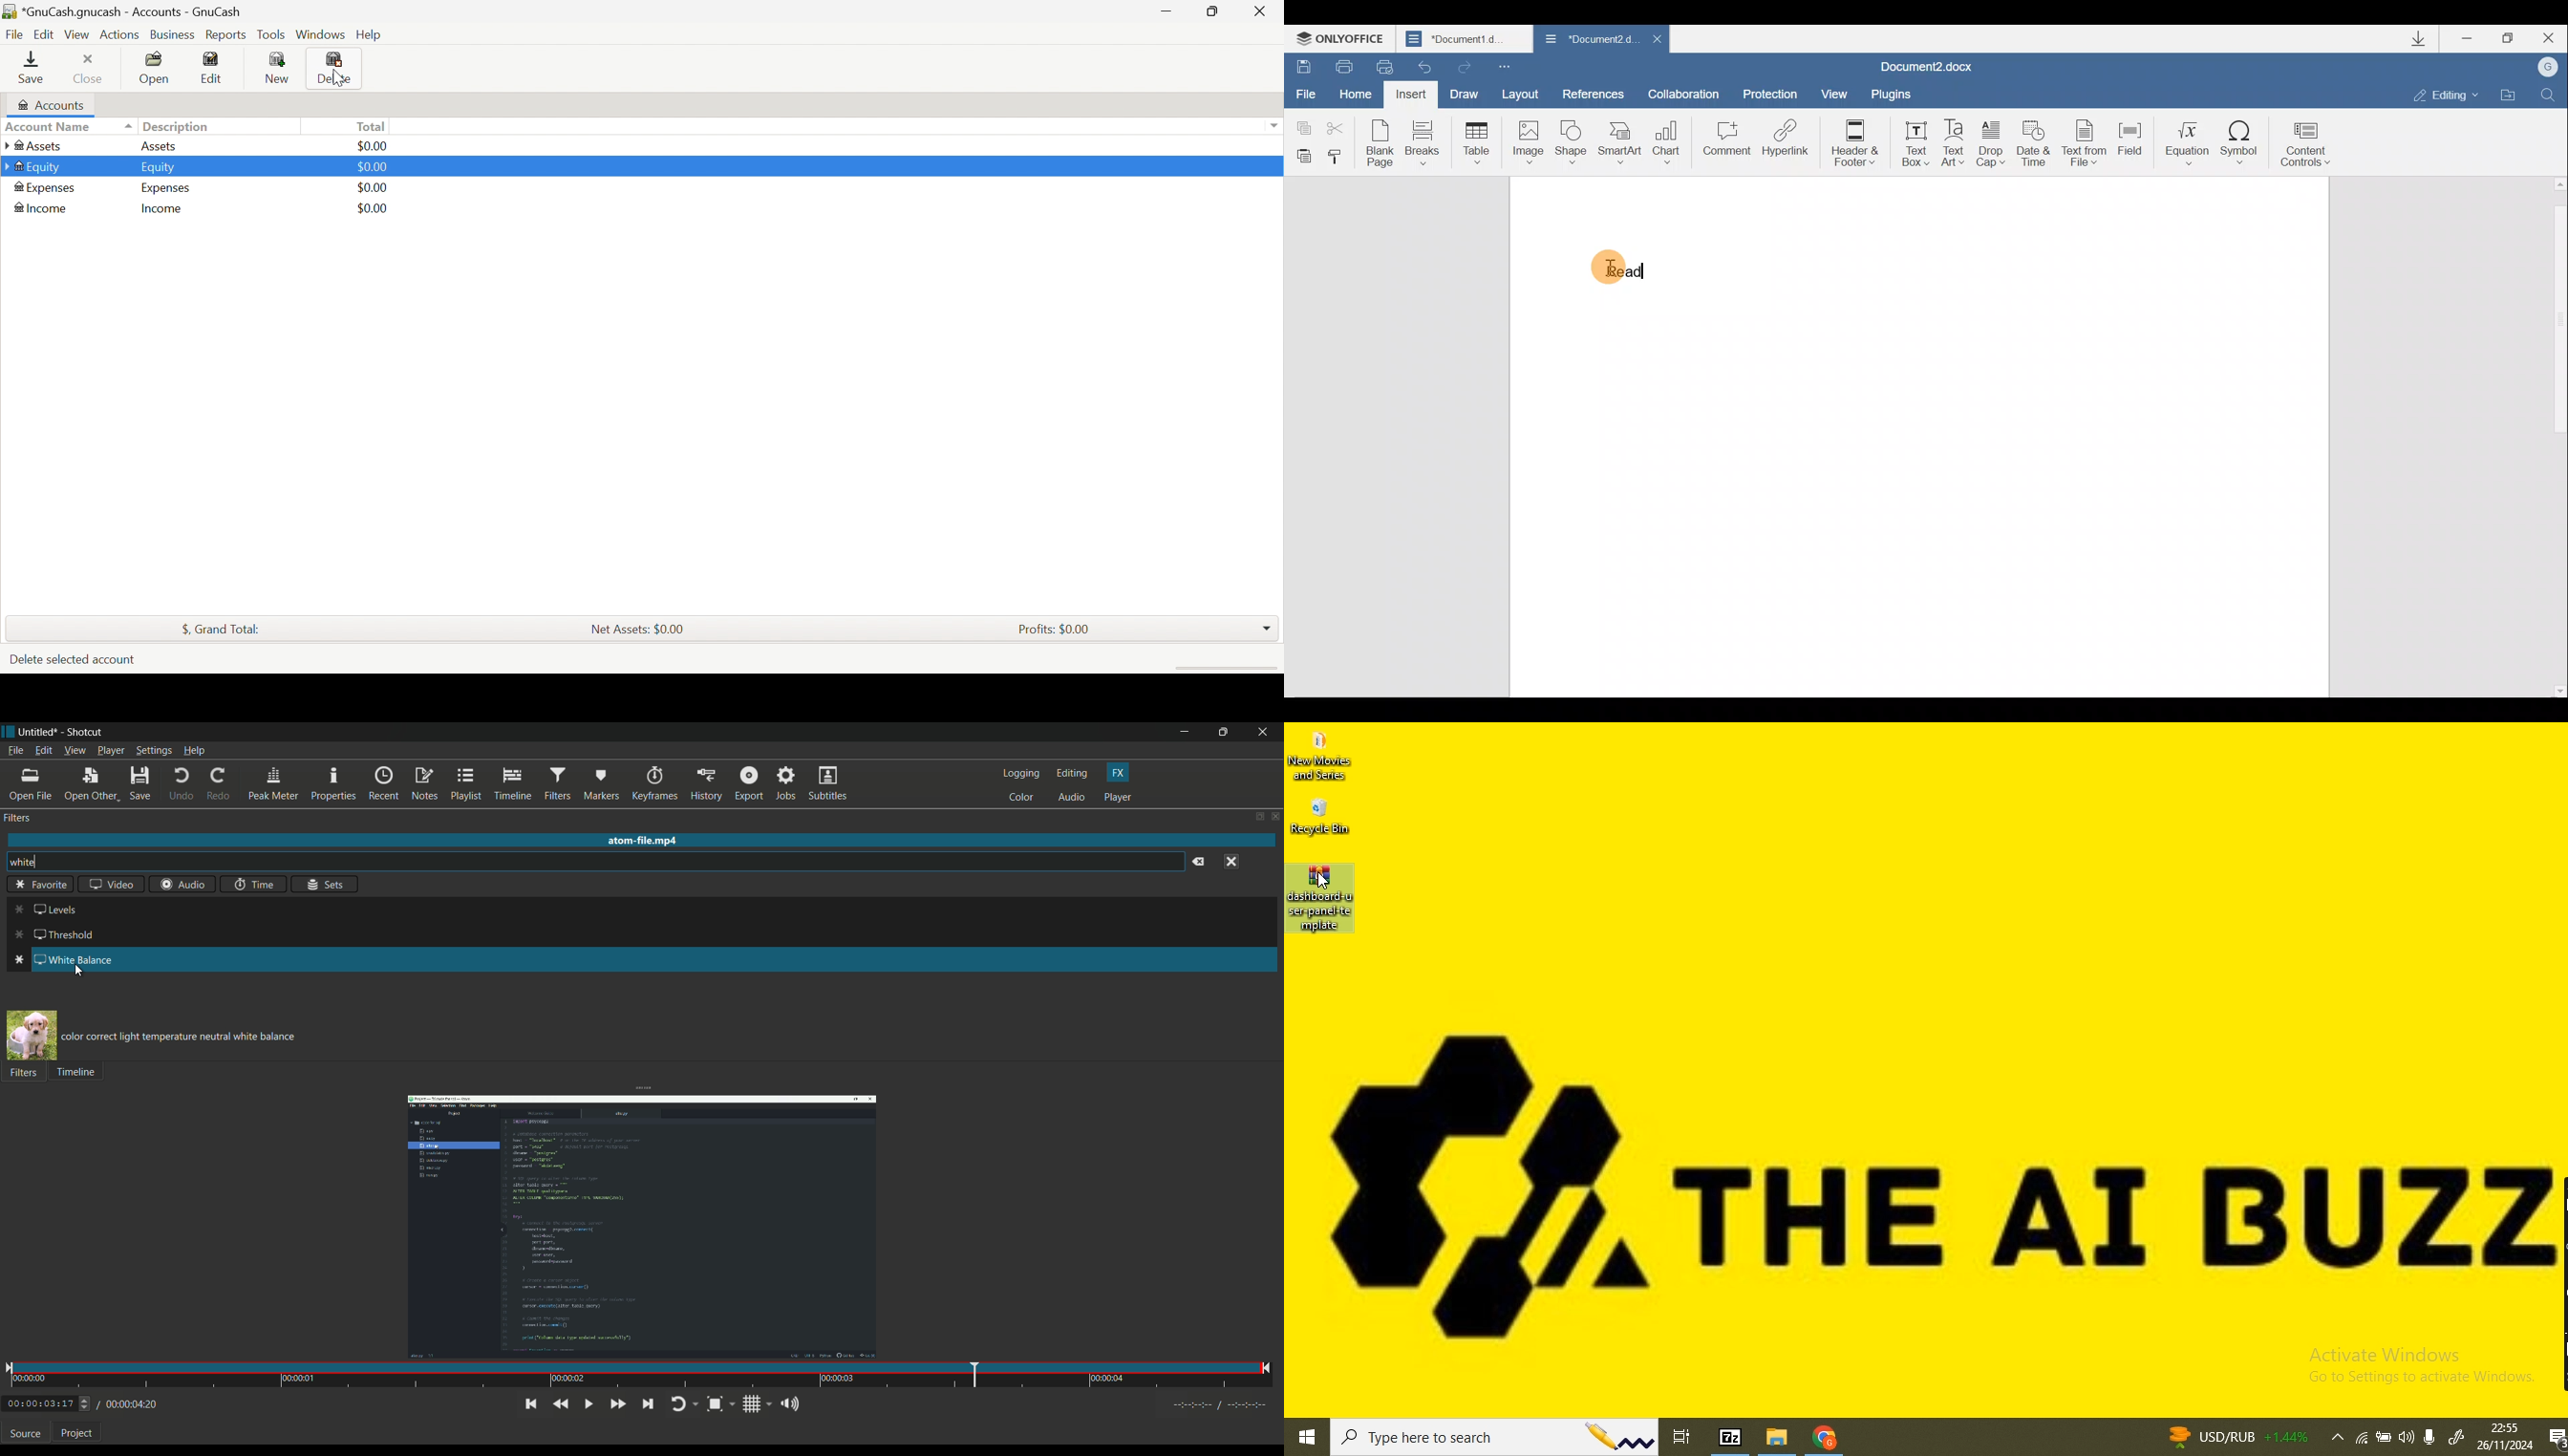 The image size is (2576, 1456). What do you see at coordinates (1588, 39) in the screenshot?
I see `*Document2.d...` at bounding box center [1588, 39].